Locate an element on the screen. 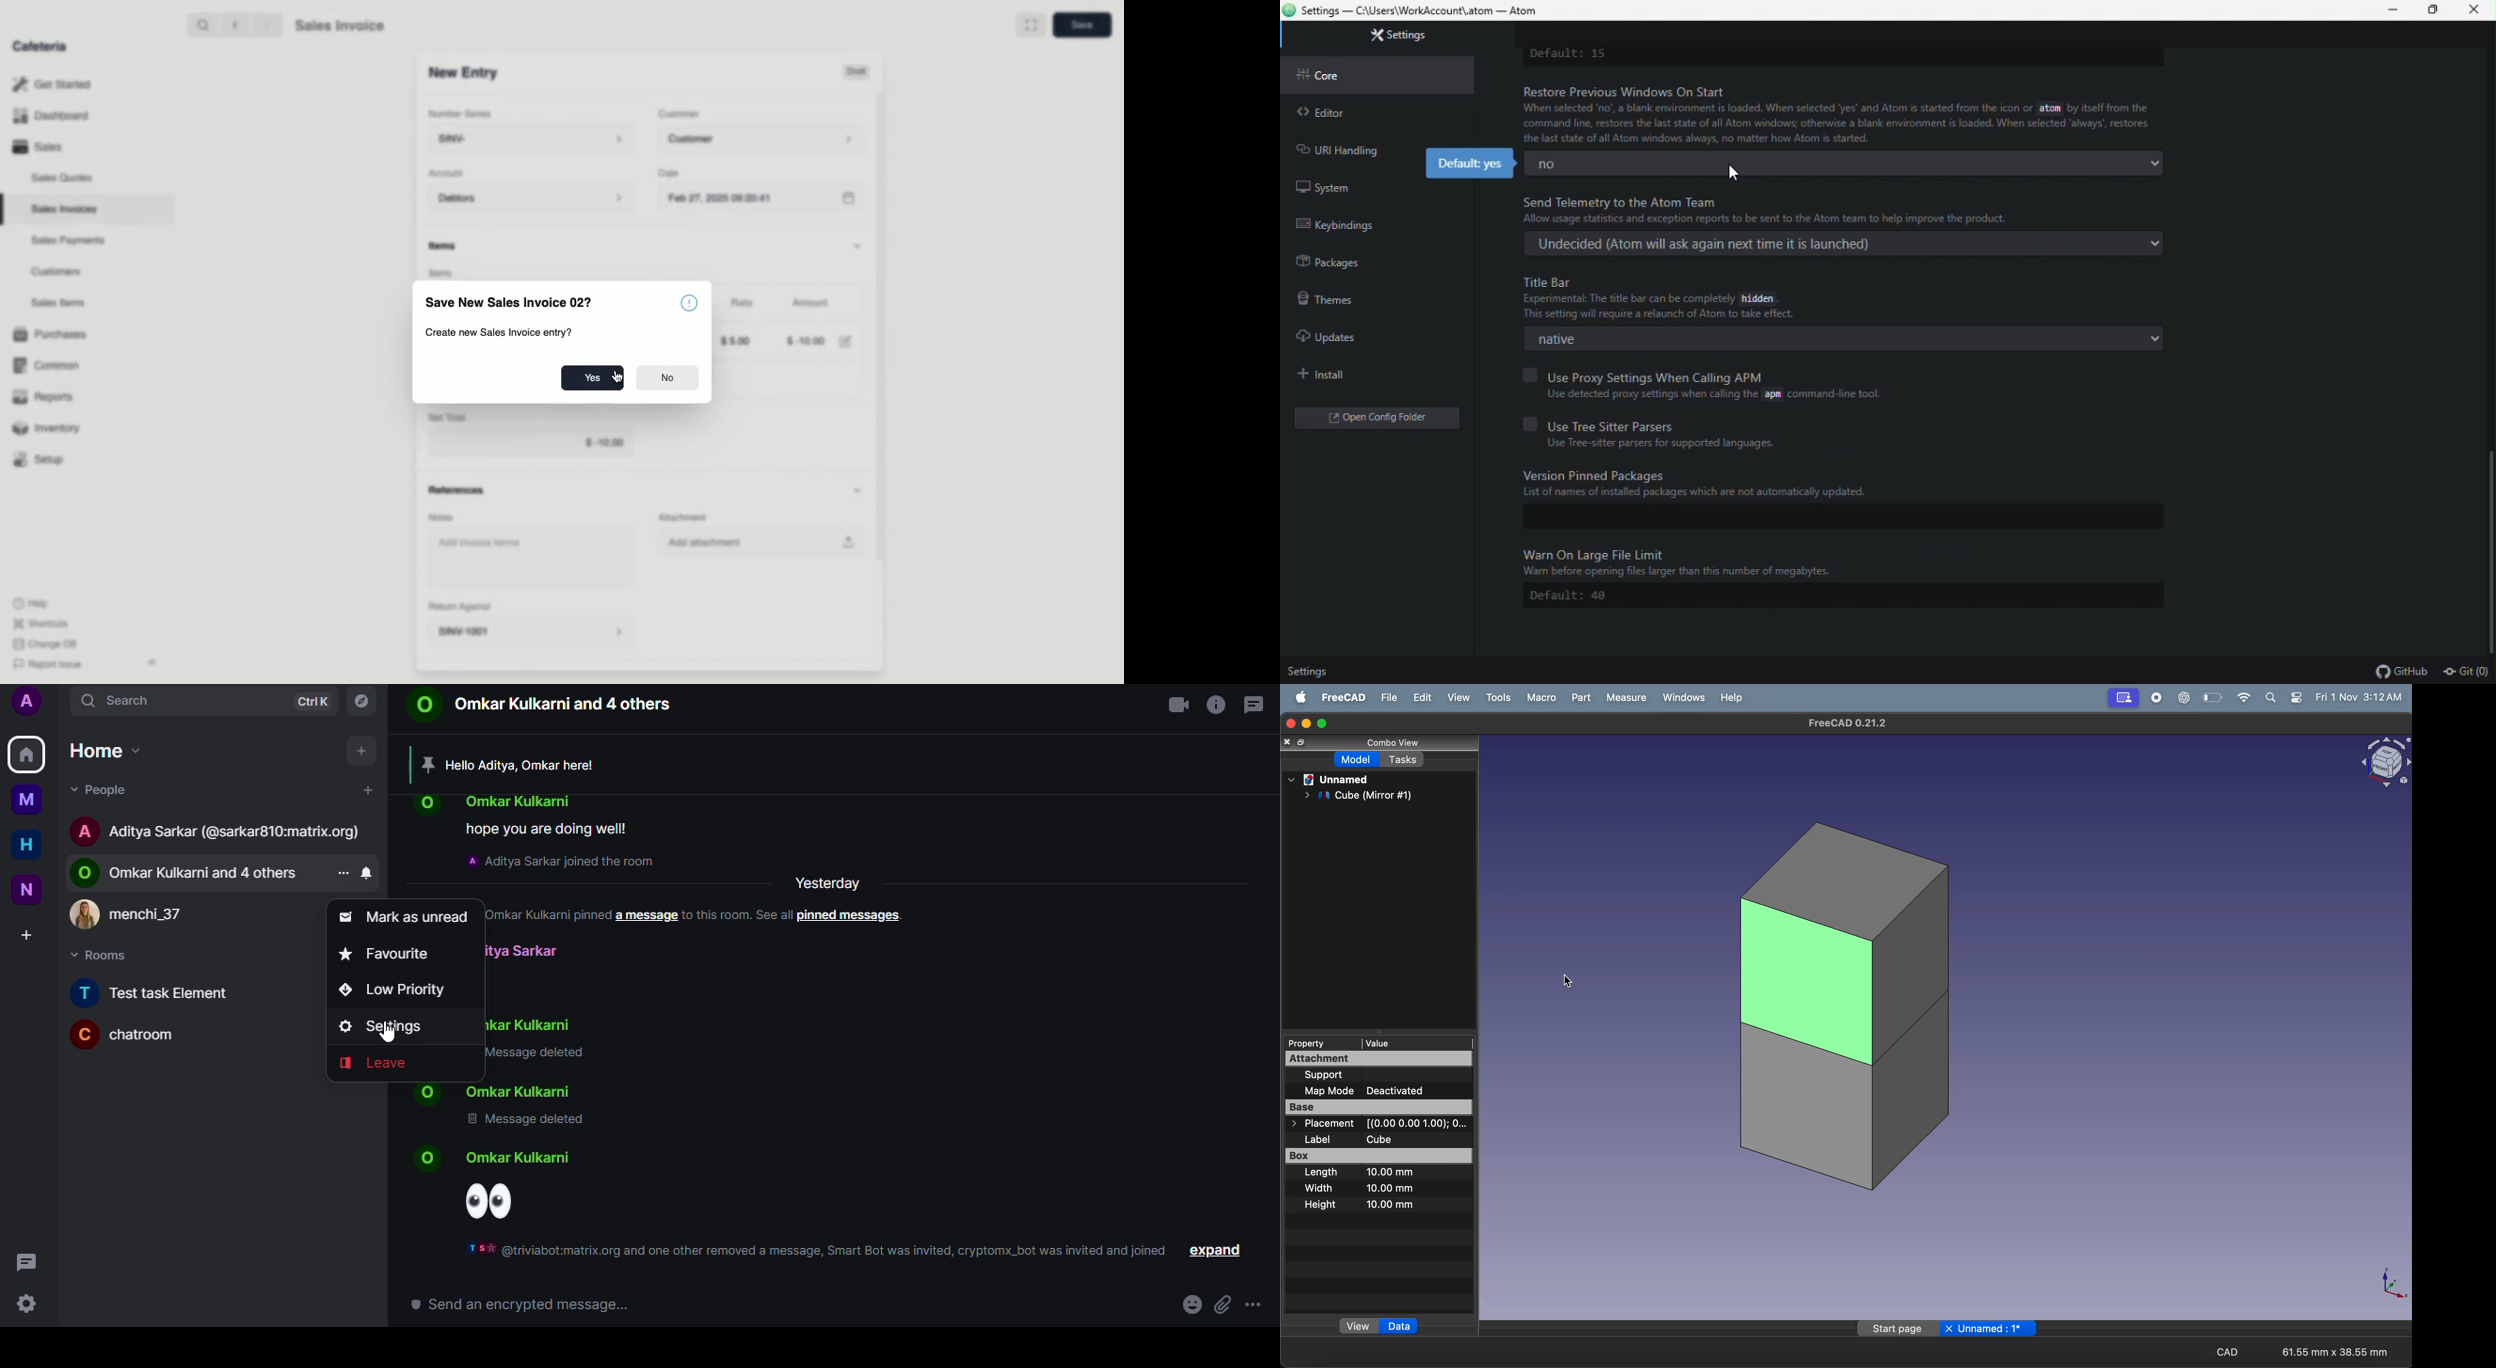 The width and height of the screenshot is (2520, 1372). wifi is located at coordinates (2240, 697).